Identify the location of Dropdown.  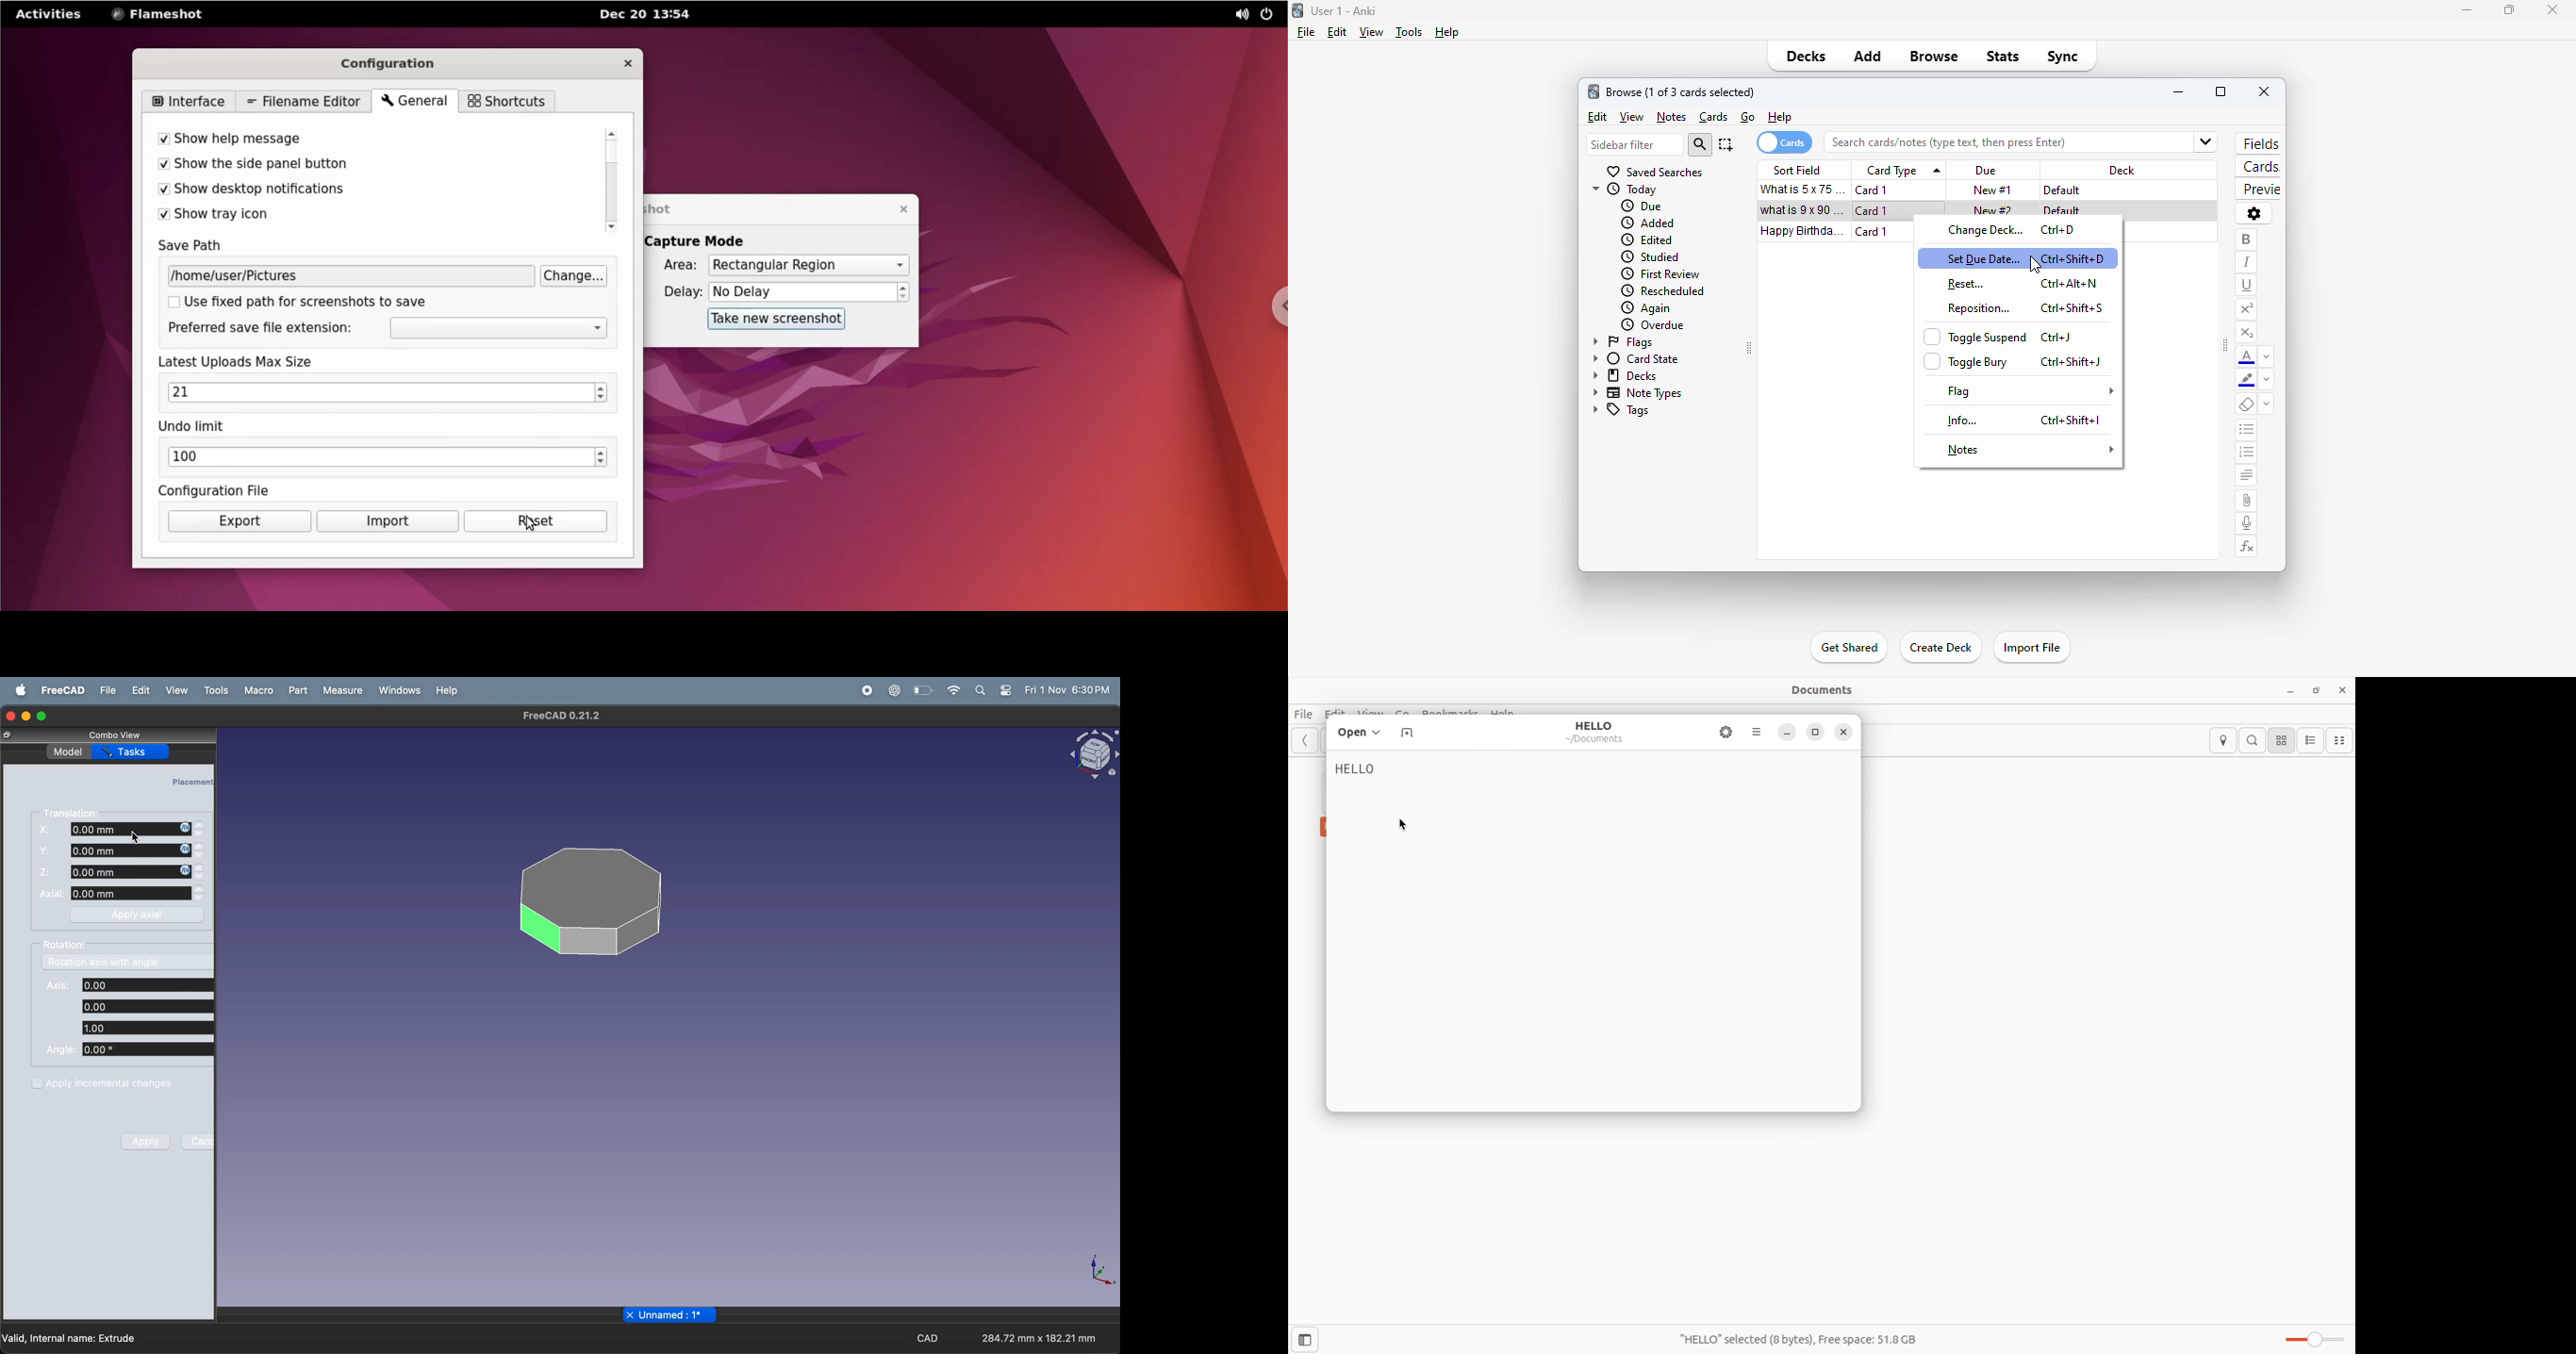
(2204, 140).